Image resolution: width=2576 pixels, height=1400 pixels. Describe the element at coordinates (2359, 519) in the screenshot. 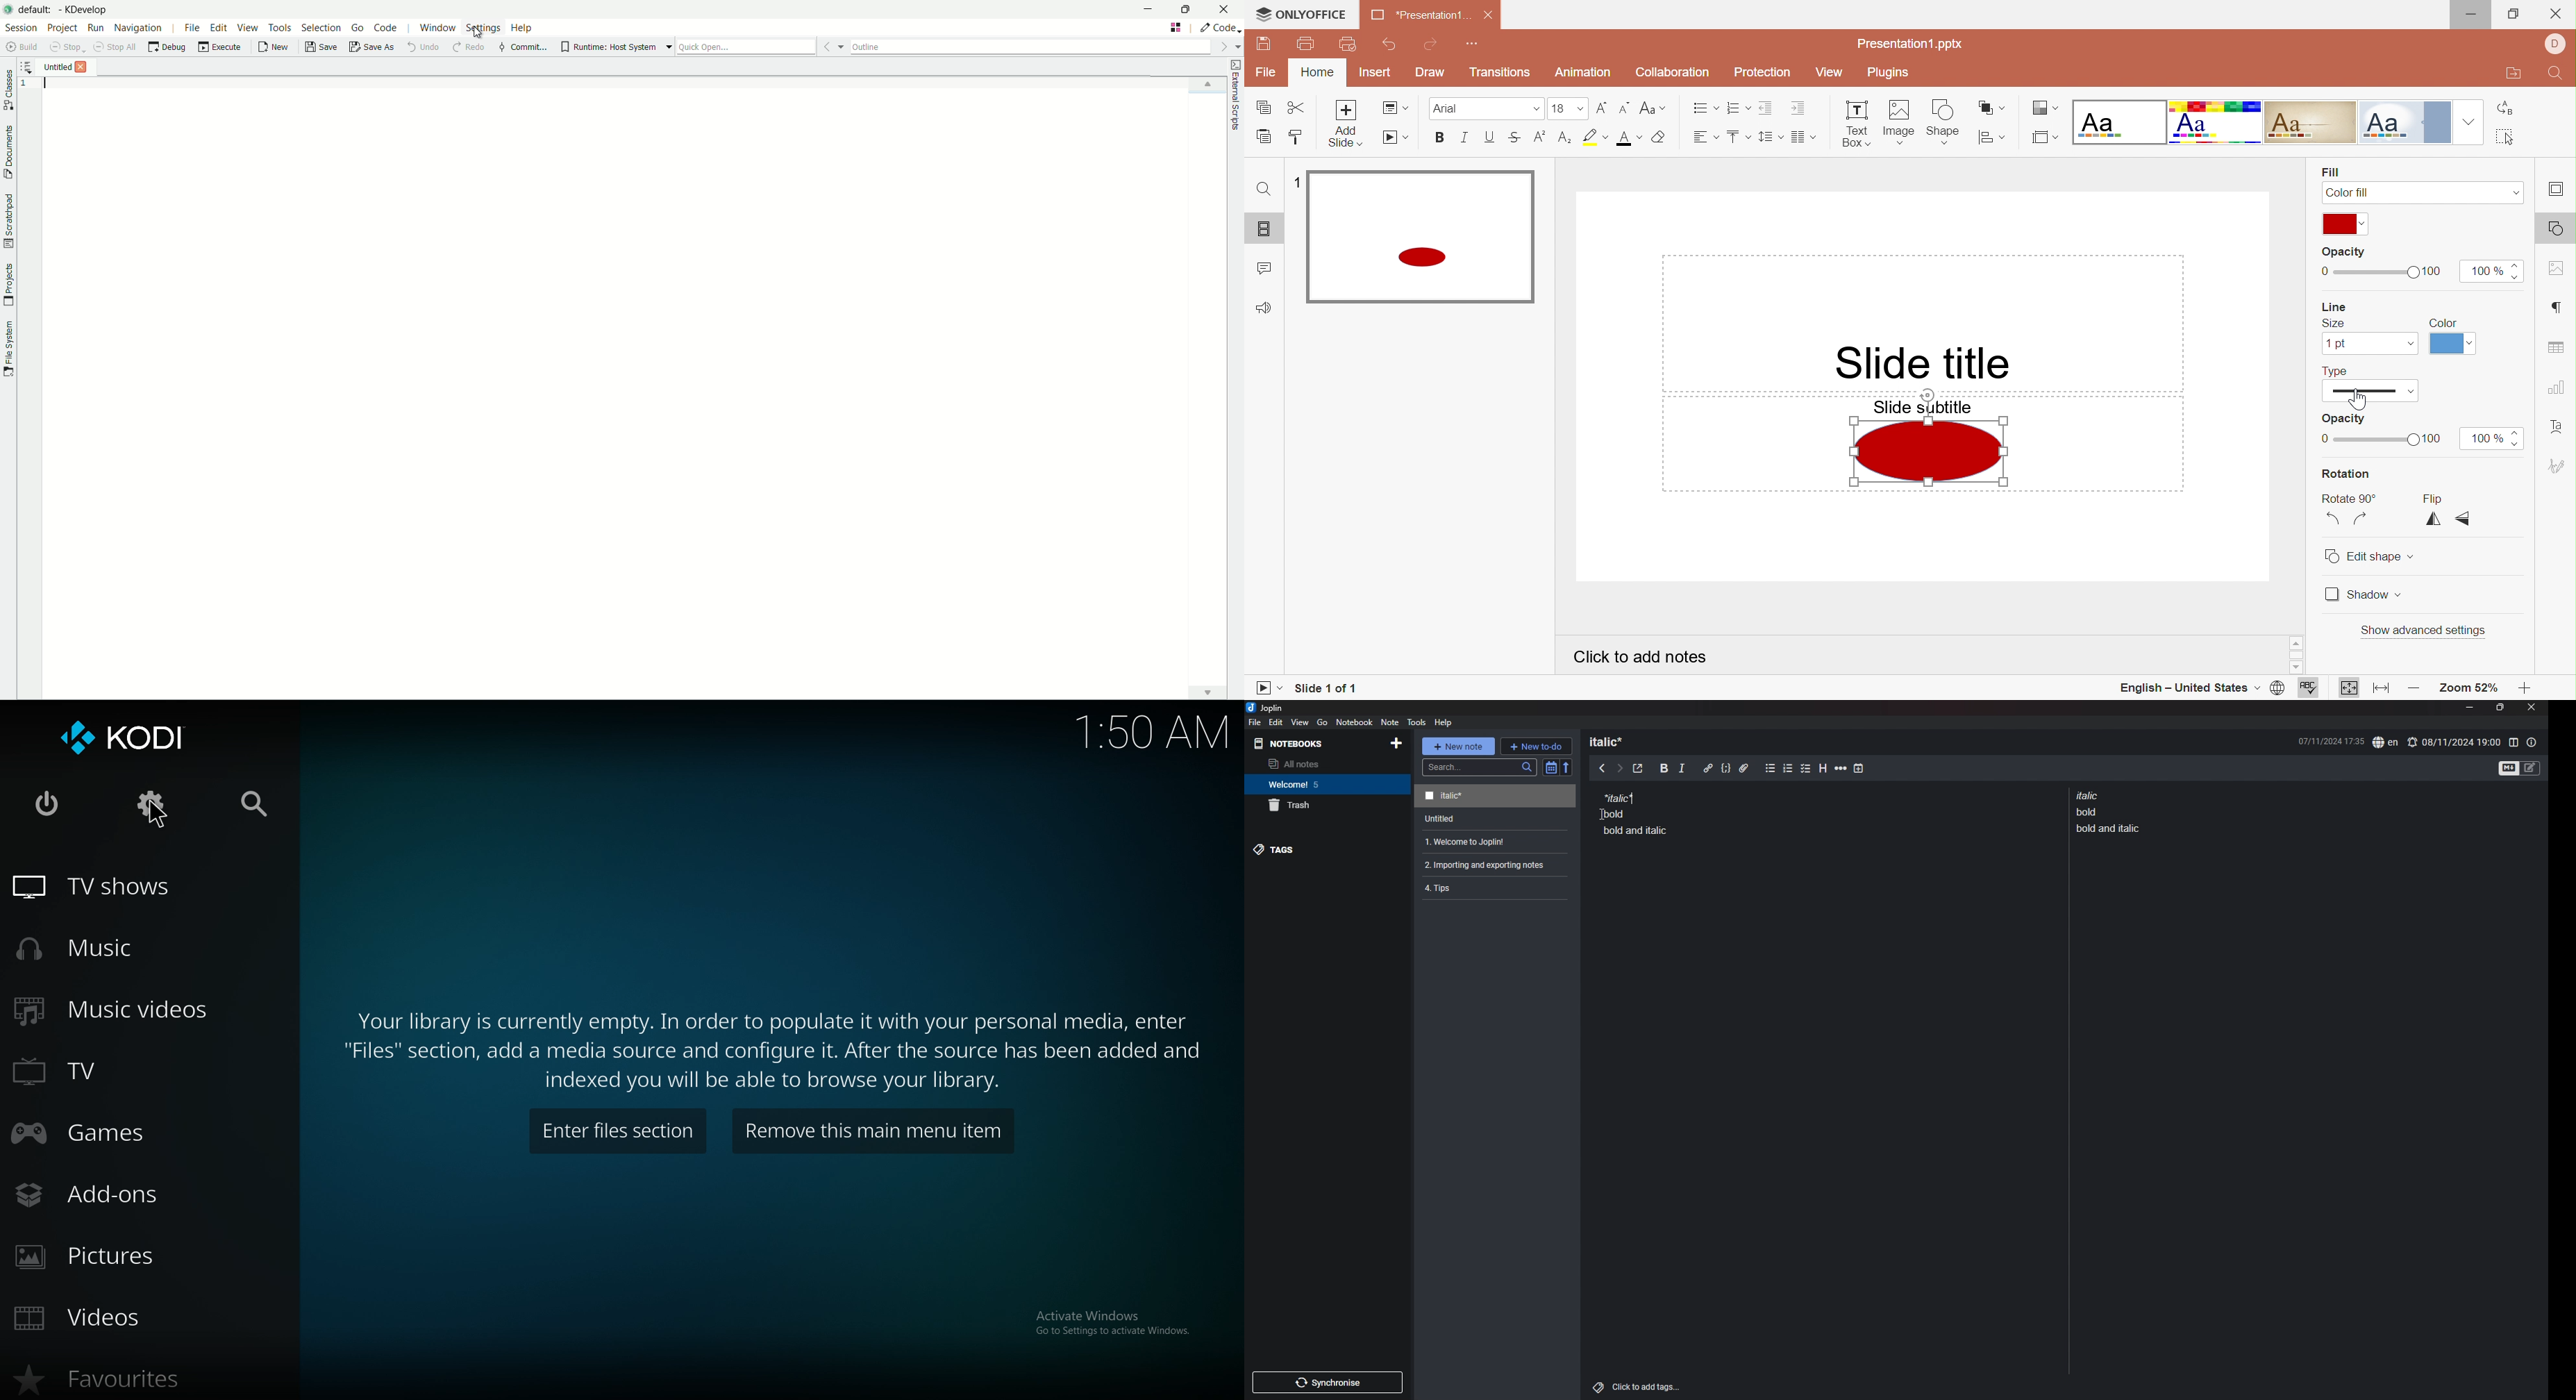

I see `Rotate 90° Clockwise` at that location.